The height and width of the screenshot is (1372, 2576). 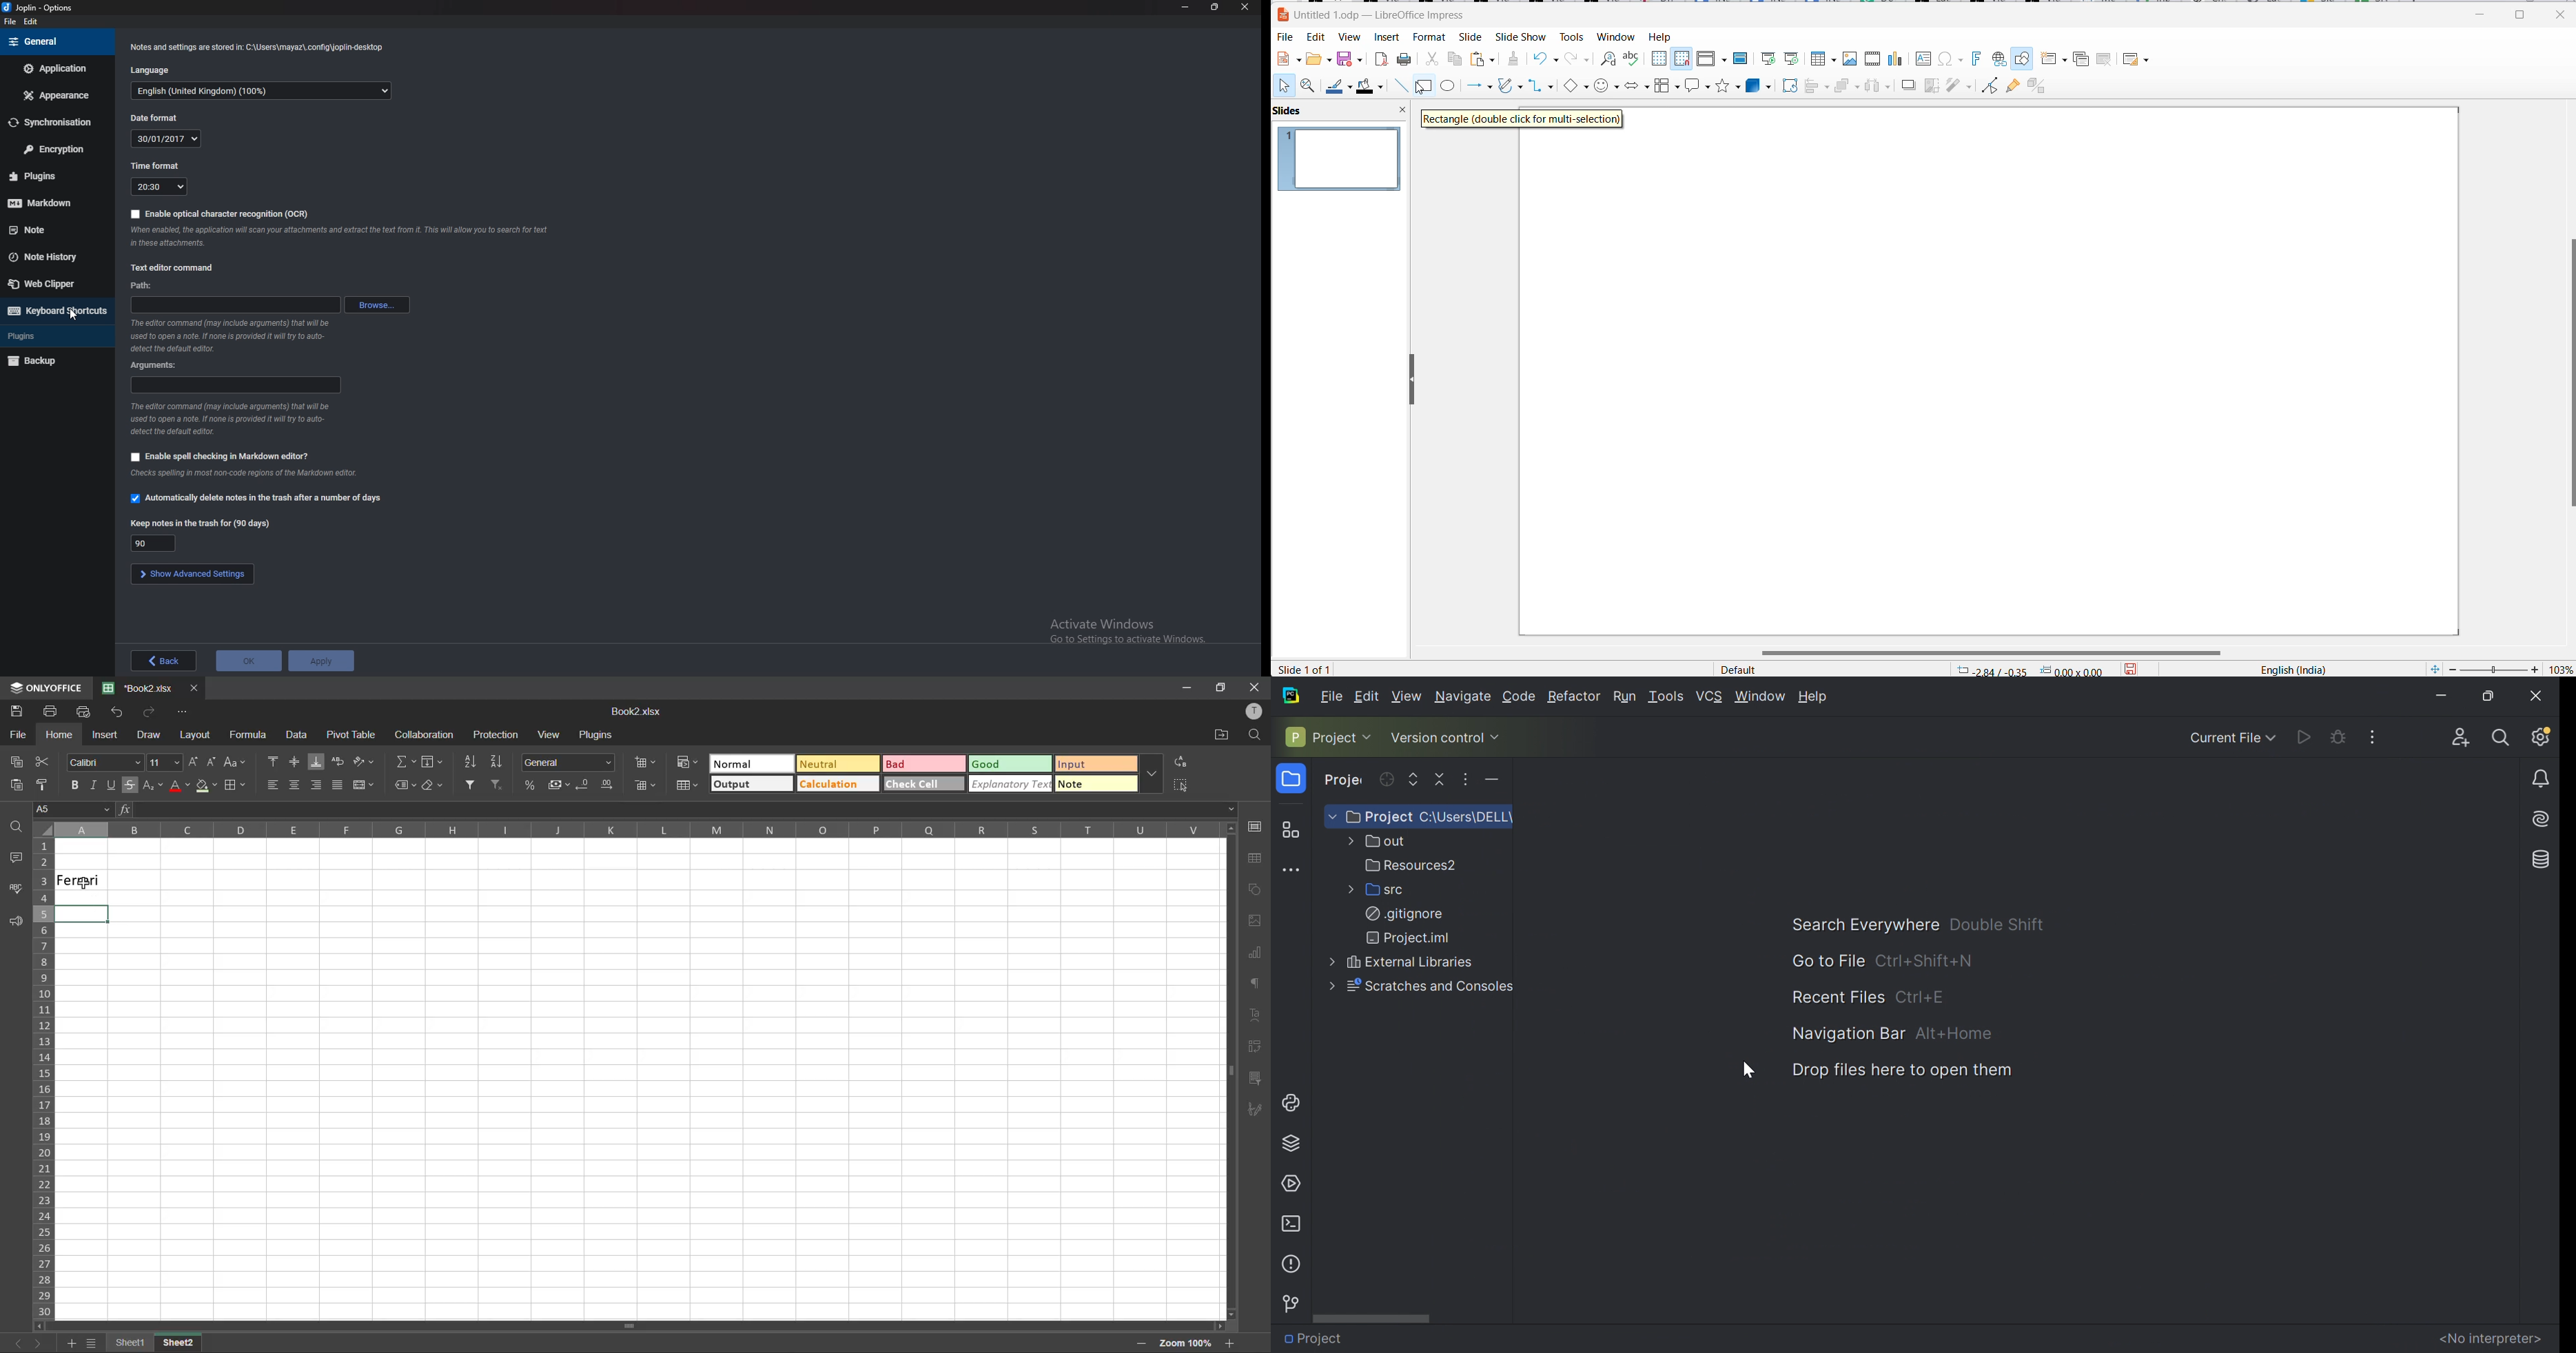 What do you see at coordinates (1188, 687) in the screenshot?
I see `Minimize ` at bounding box center [1188, 687].